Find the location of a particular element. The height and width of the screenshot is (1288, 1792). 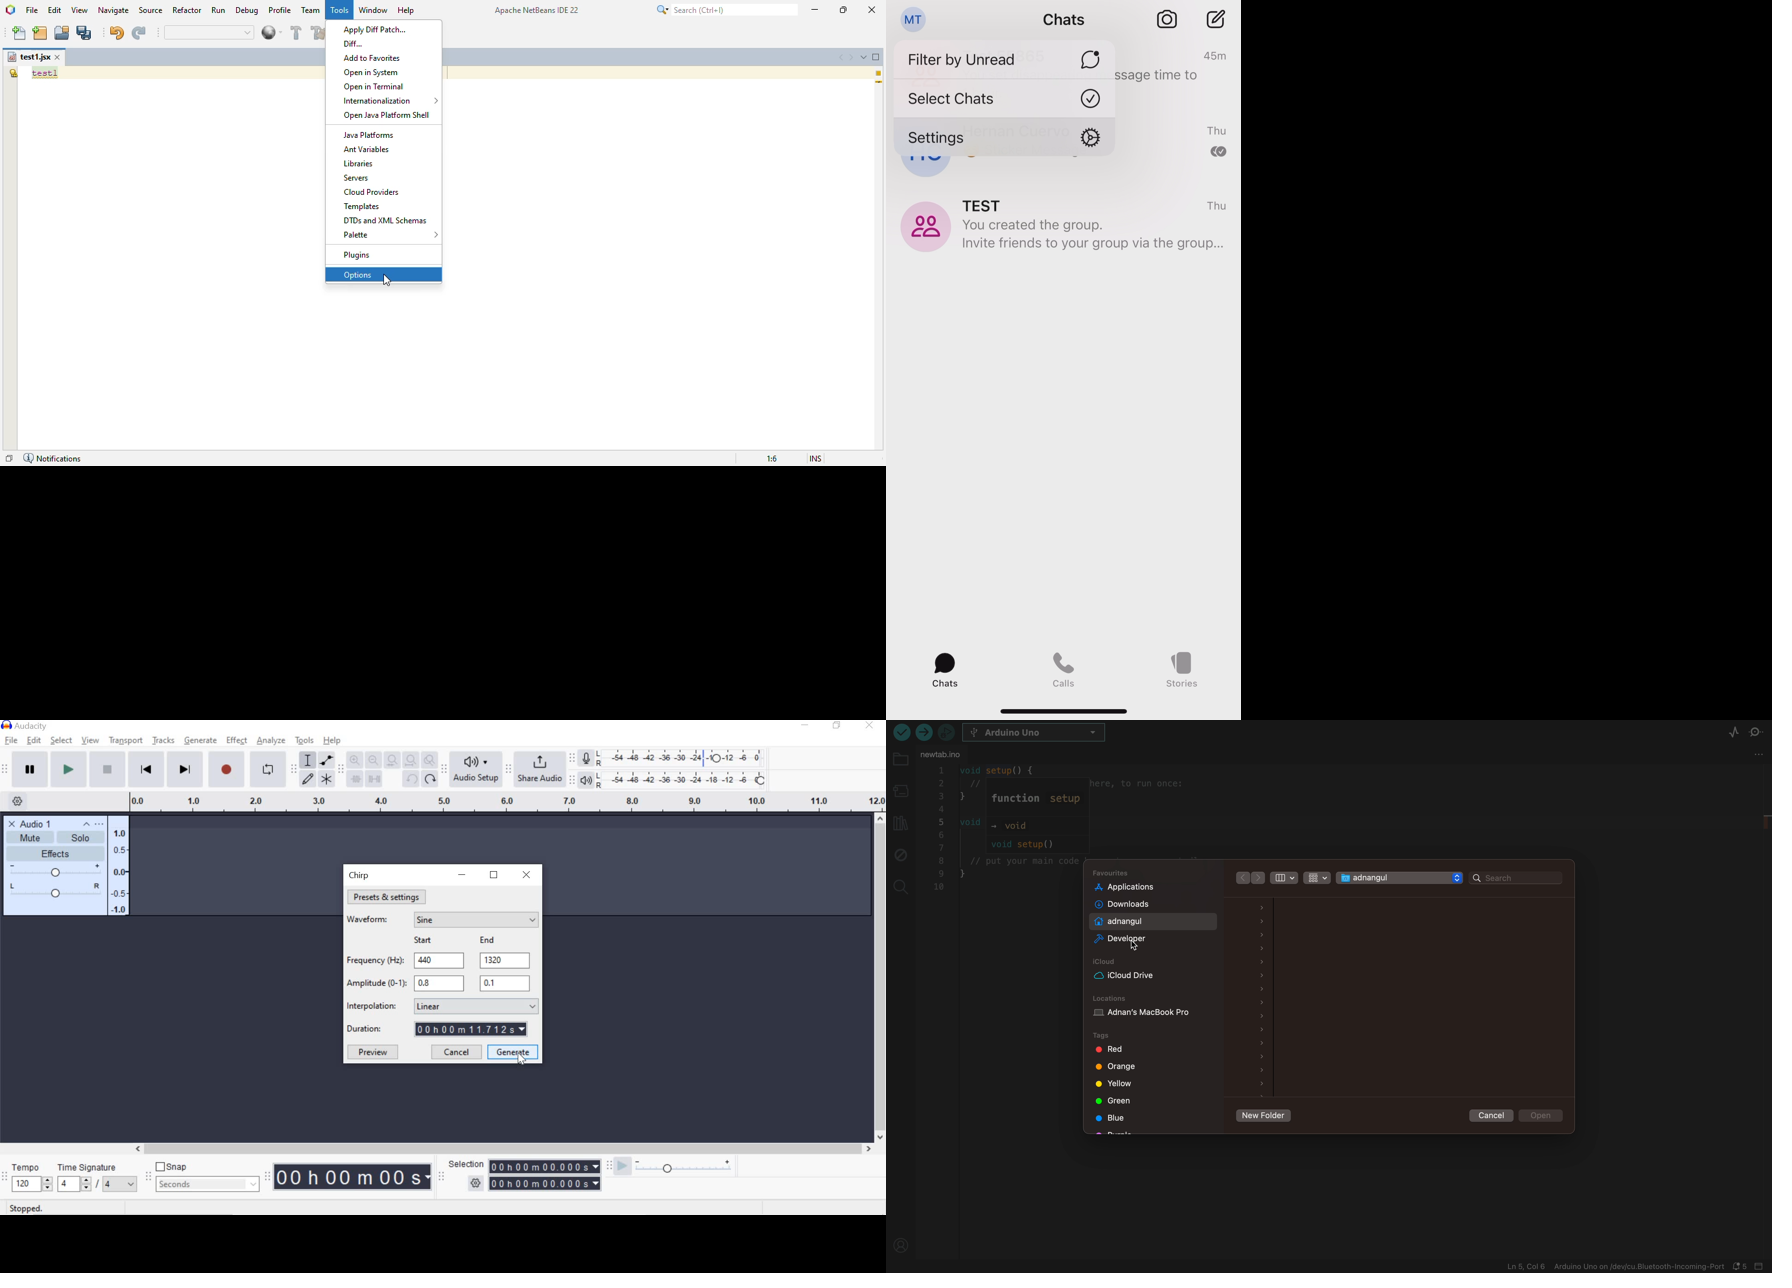

stories is located at coordinates (1183, 669).